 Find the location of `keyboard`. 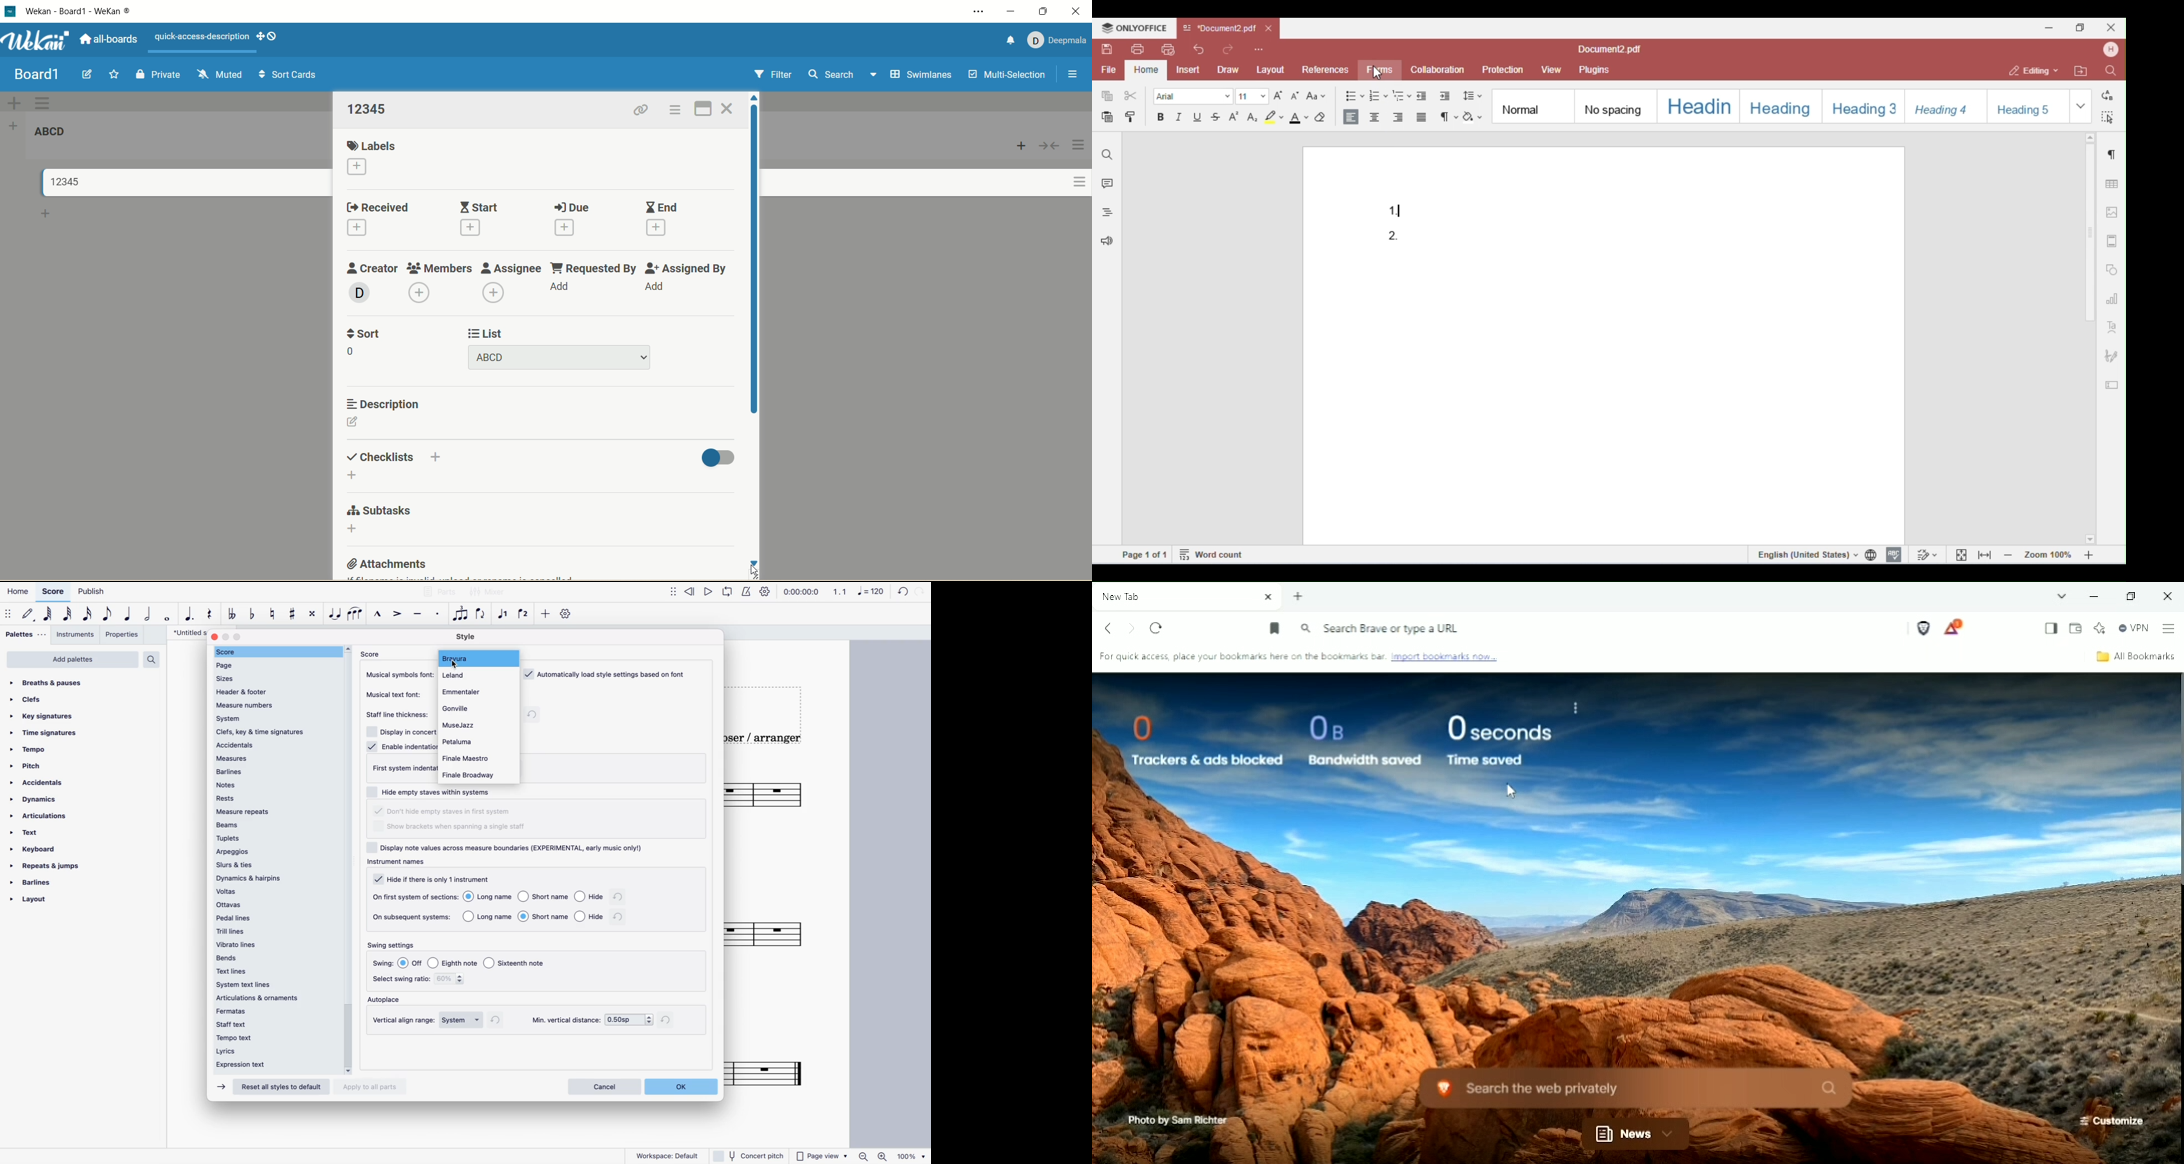

keyboard is located at coordinates (38, 849).